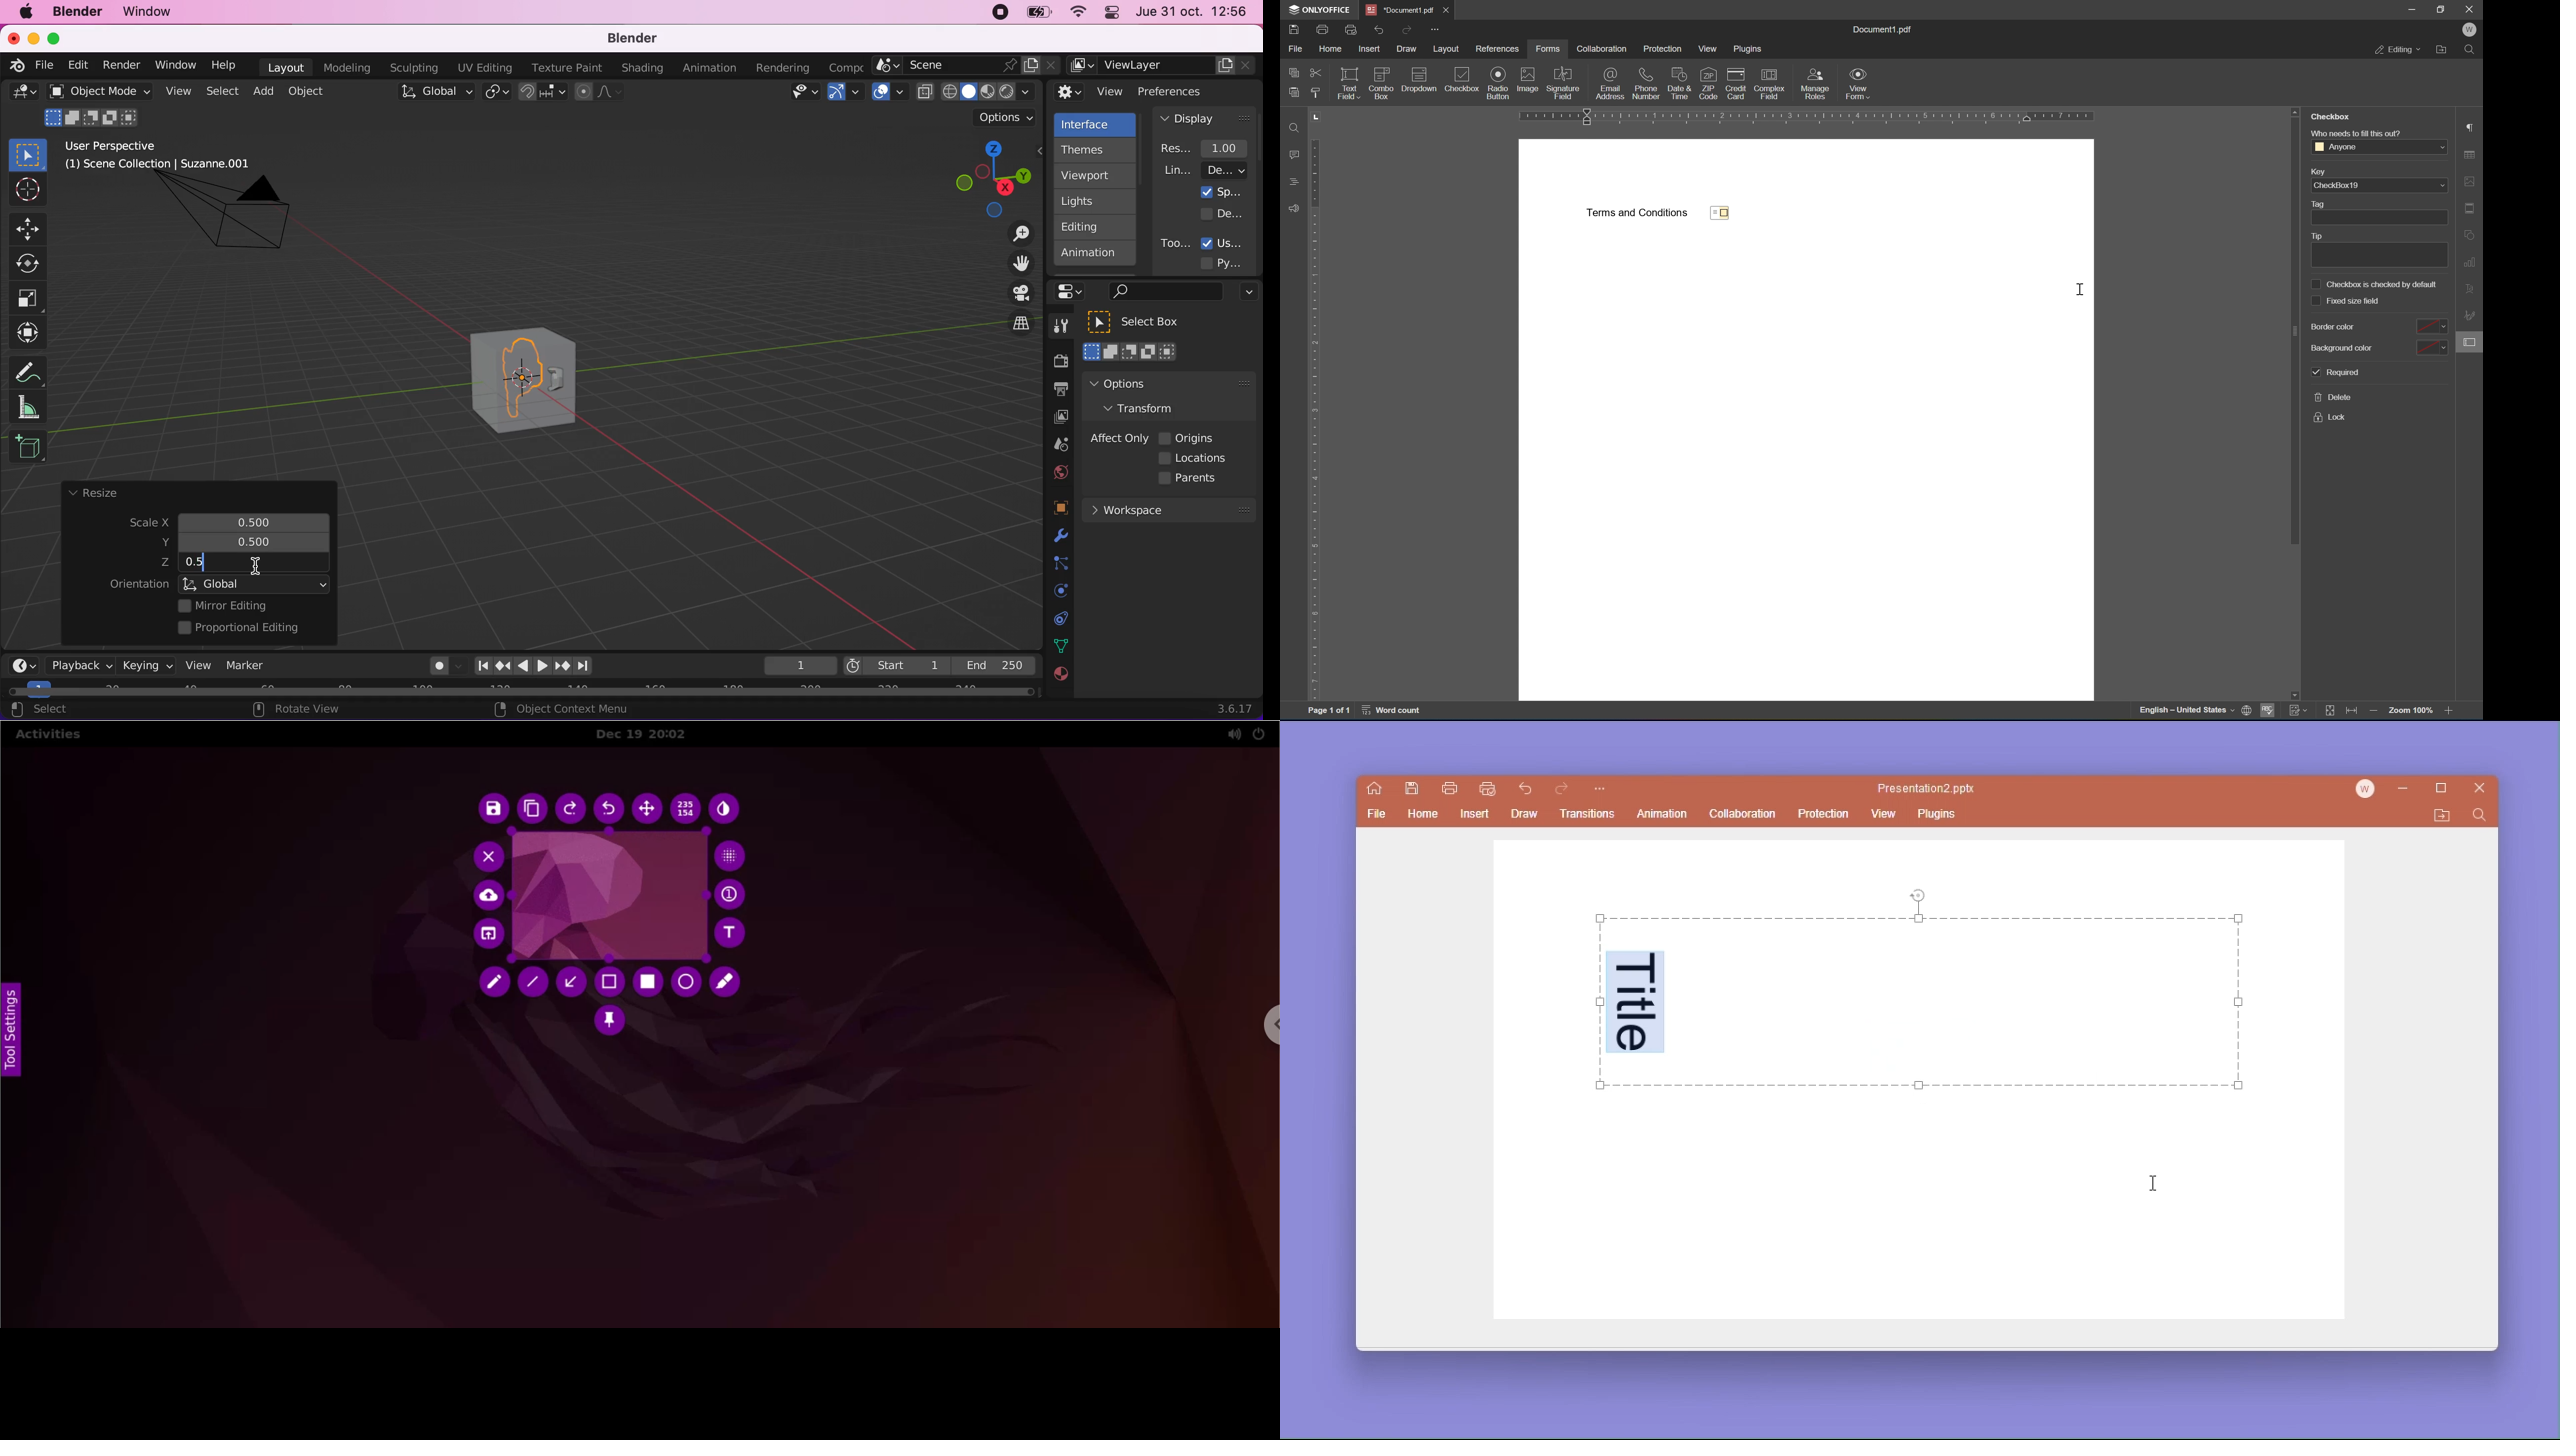 Image resolution: width=2576 pixels, height=1456 pixels. I want to click on tip, so click(2376, 249).